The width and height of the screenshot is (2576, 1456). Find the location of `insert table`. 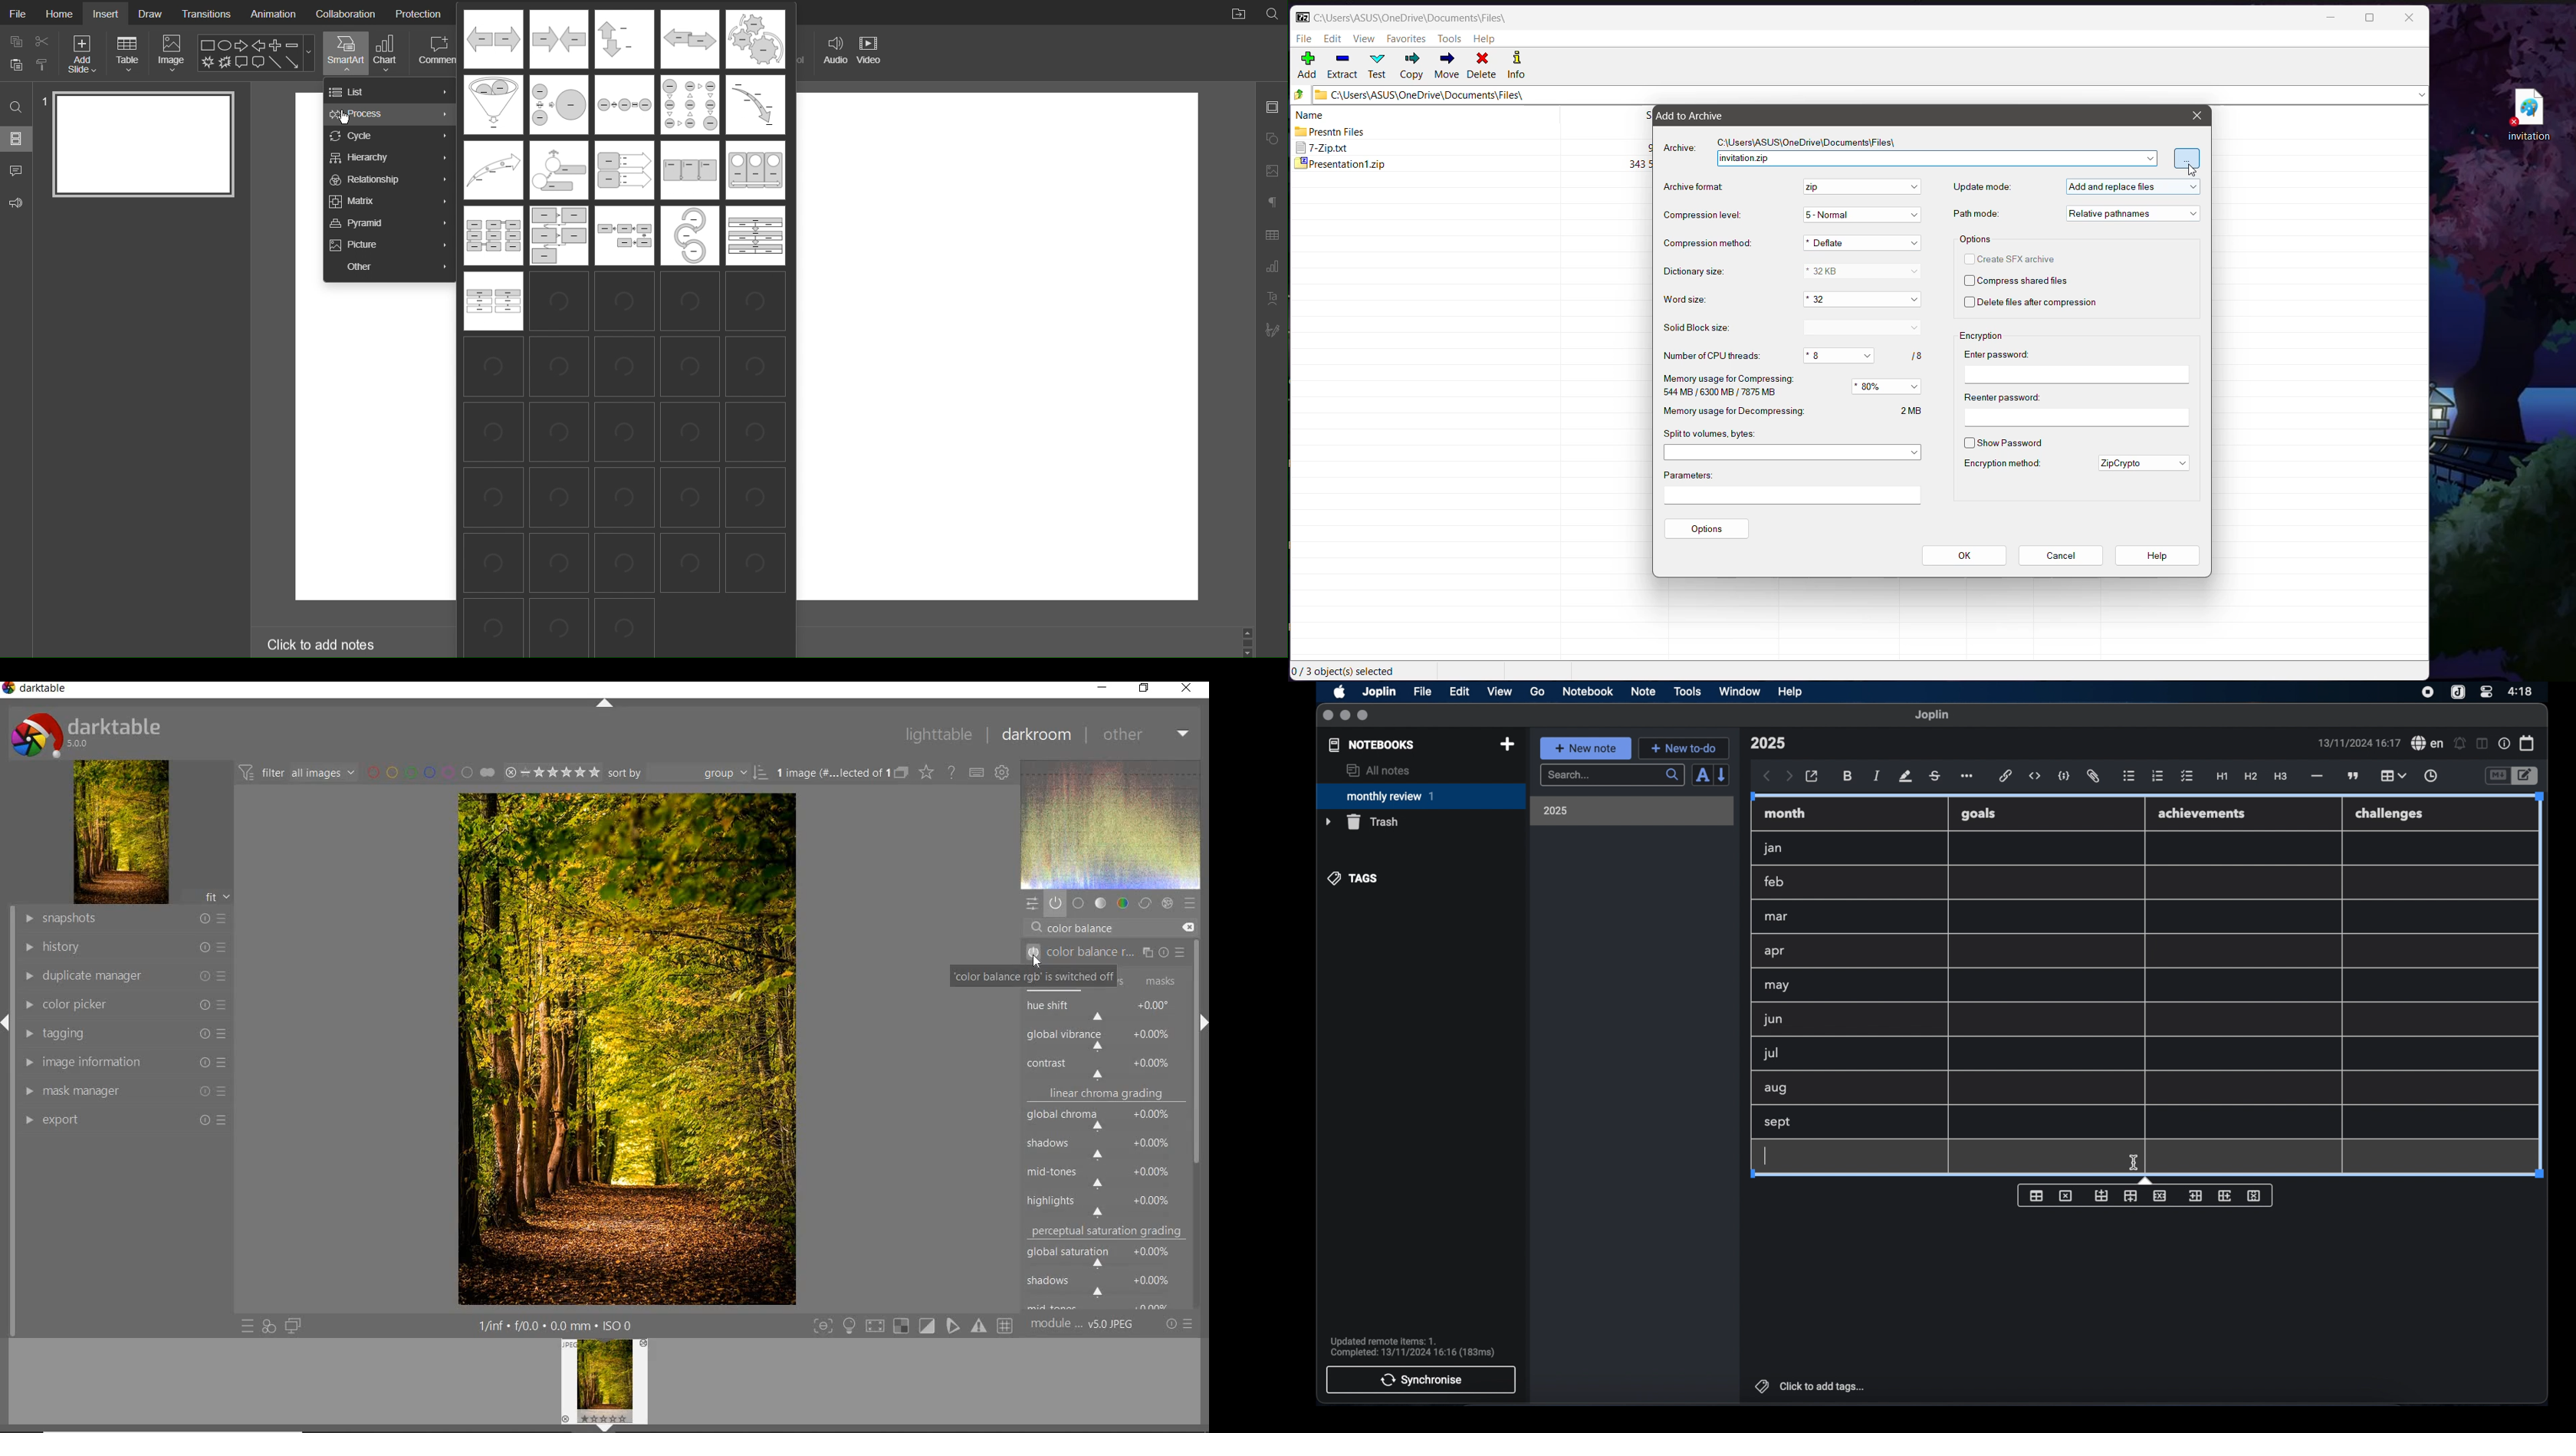

insert table is located at coordinates (2037, 1196).